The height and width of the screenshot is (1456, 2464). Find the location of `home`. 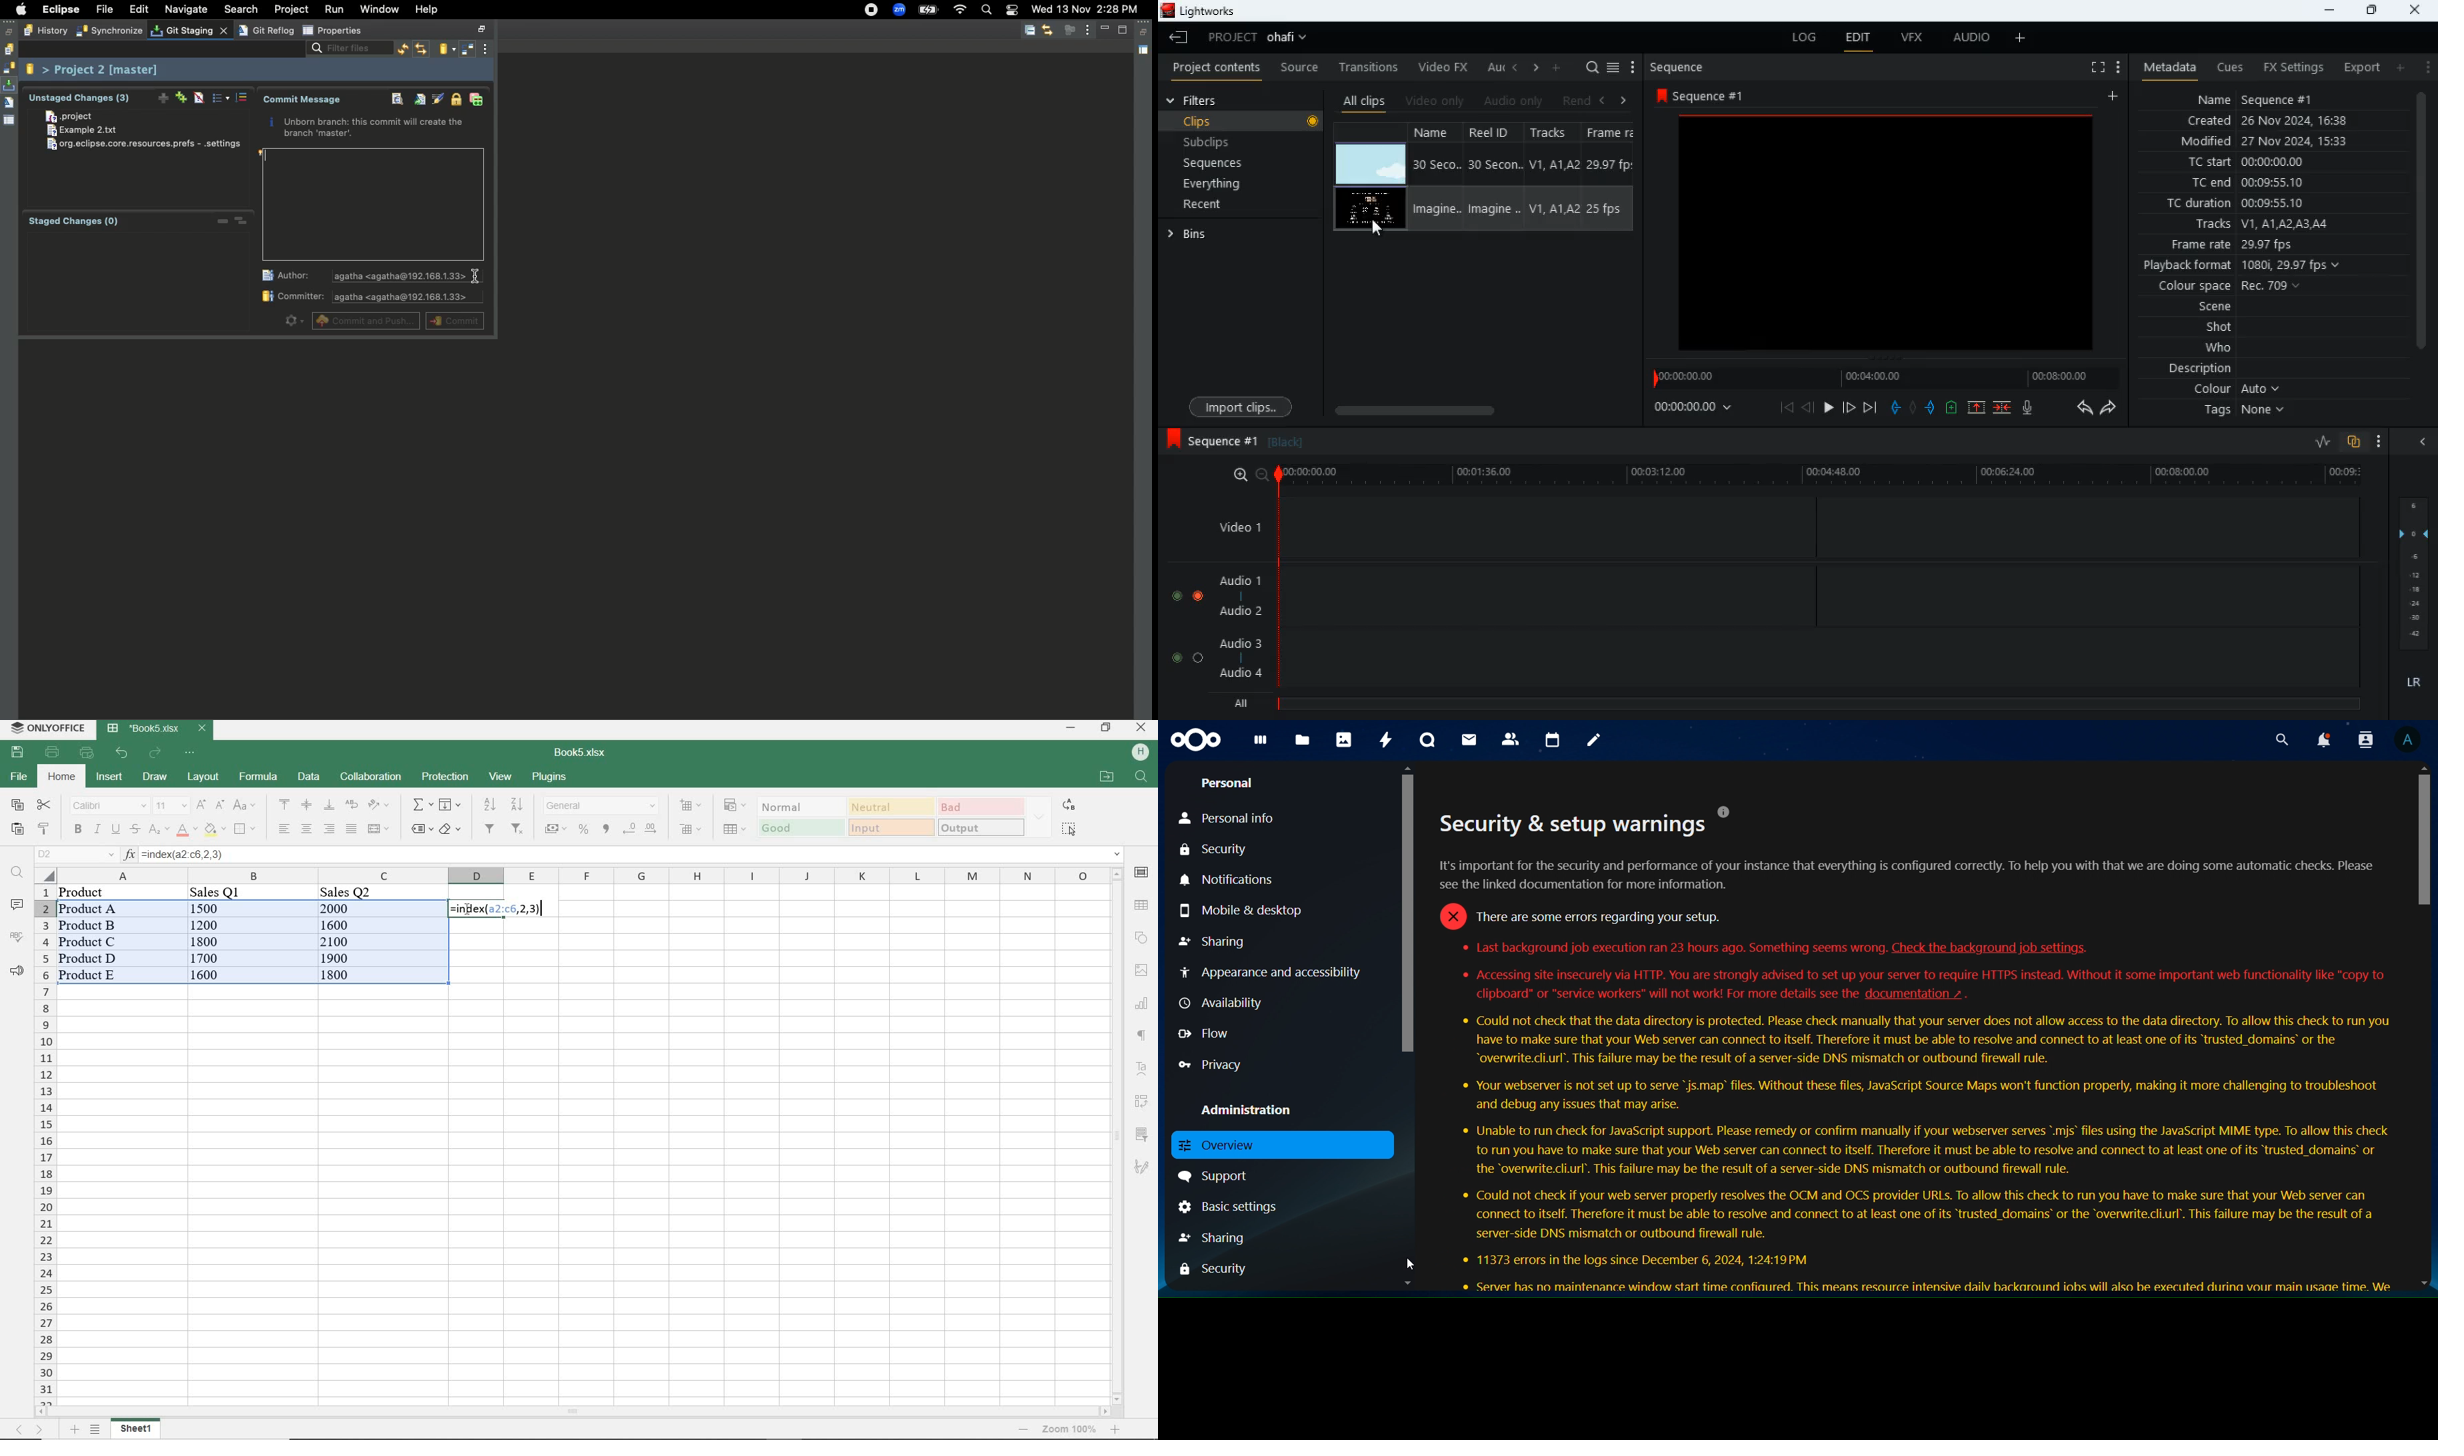

home is located at coordinates (63, 778).